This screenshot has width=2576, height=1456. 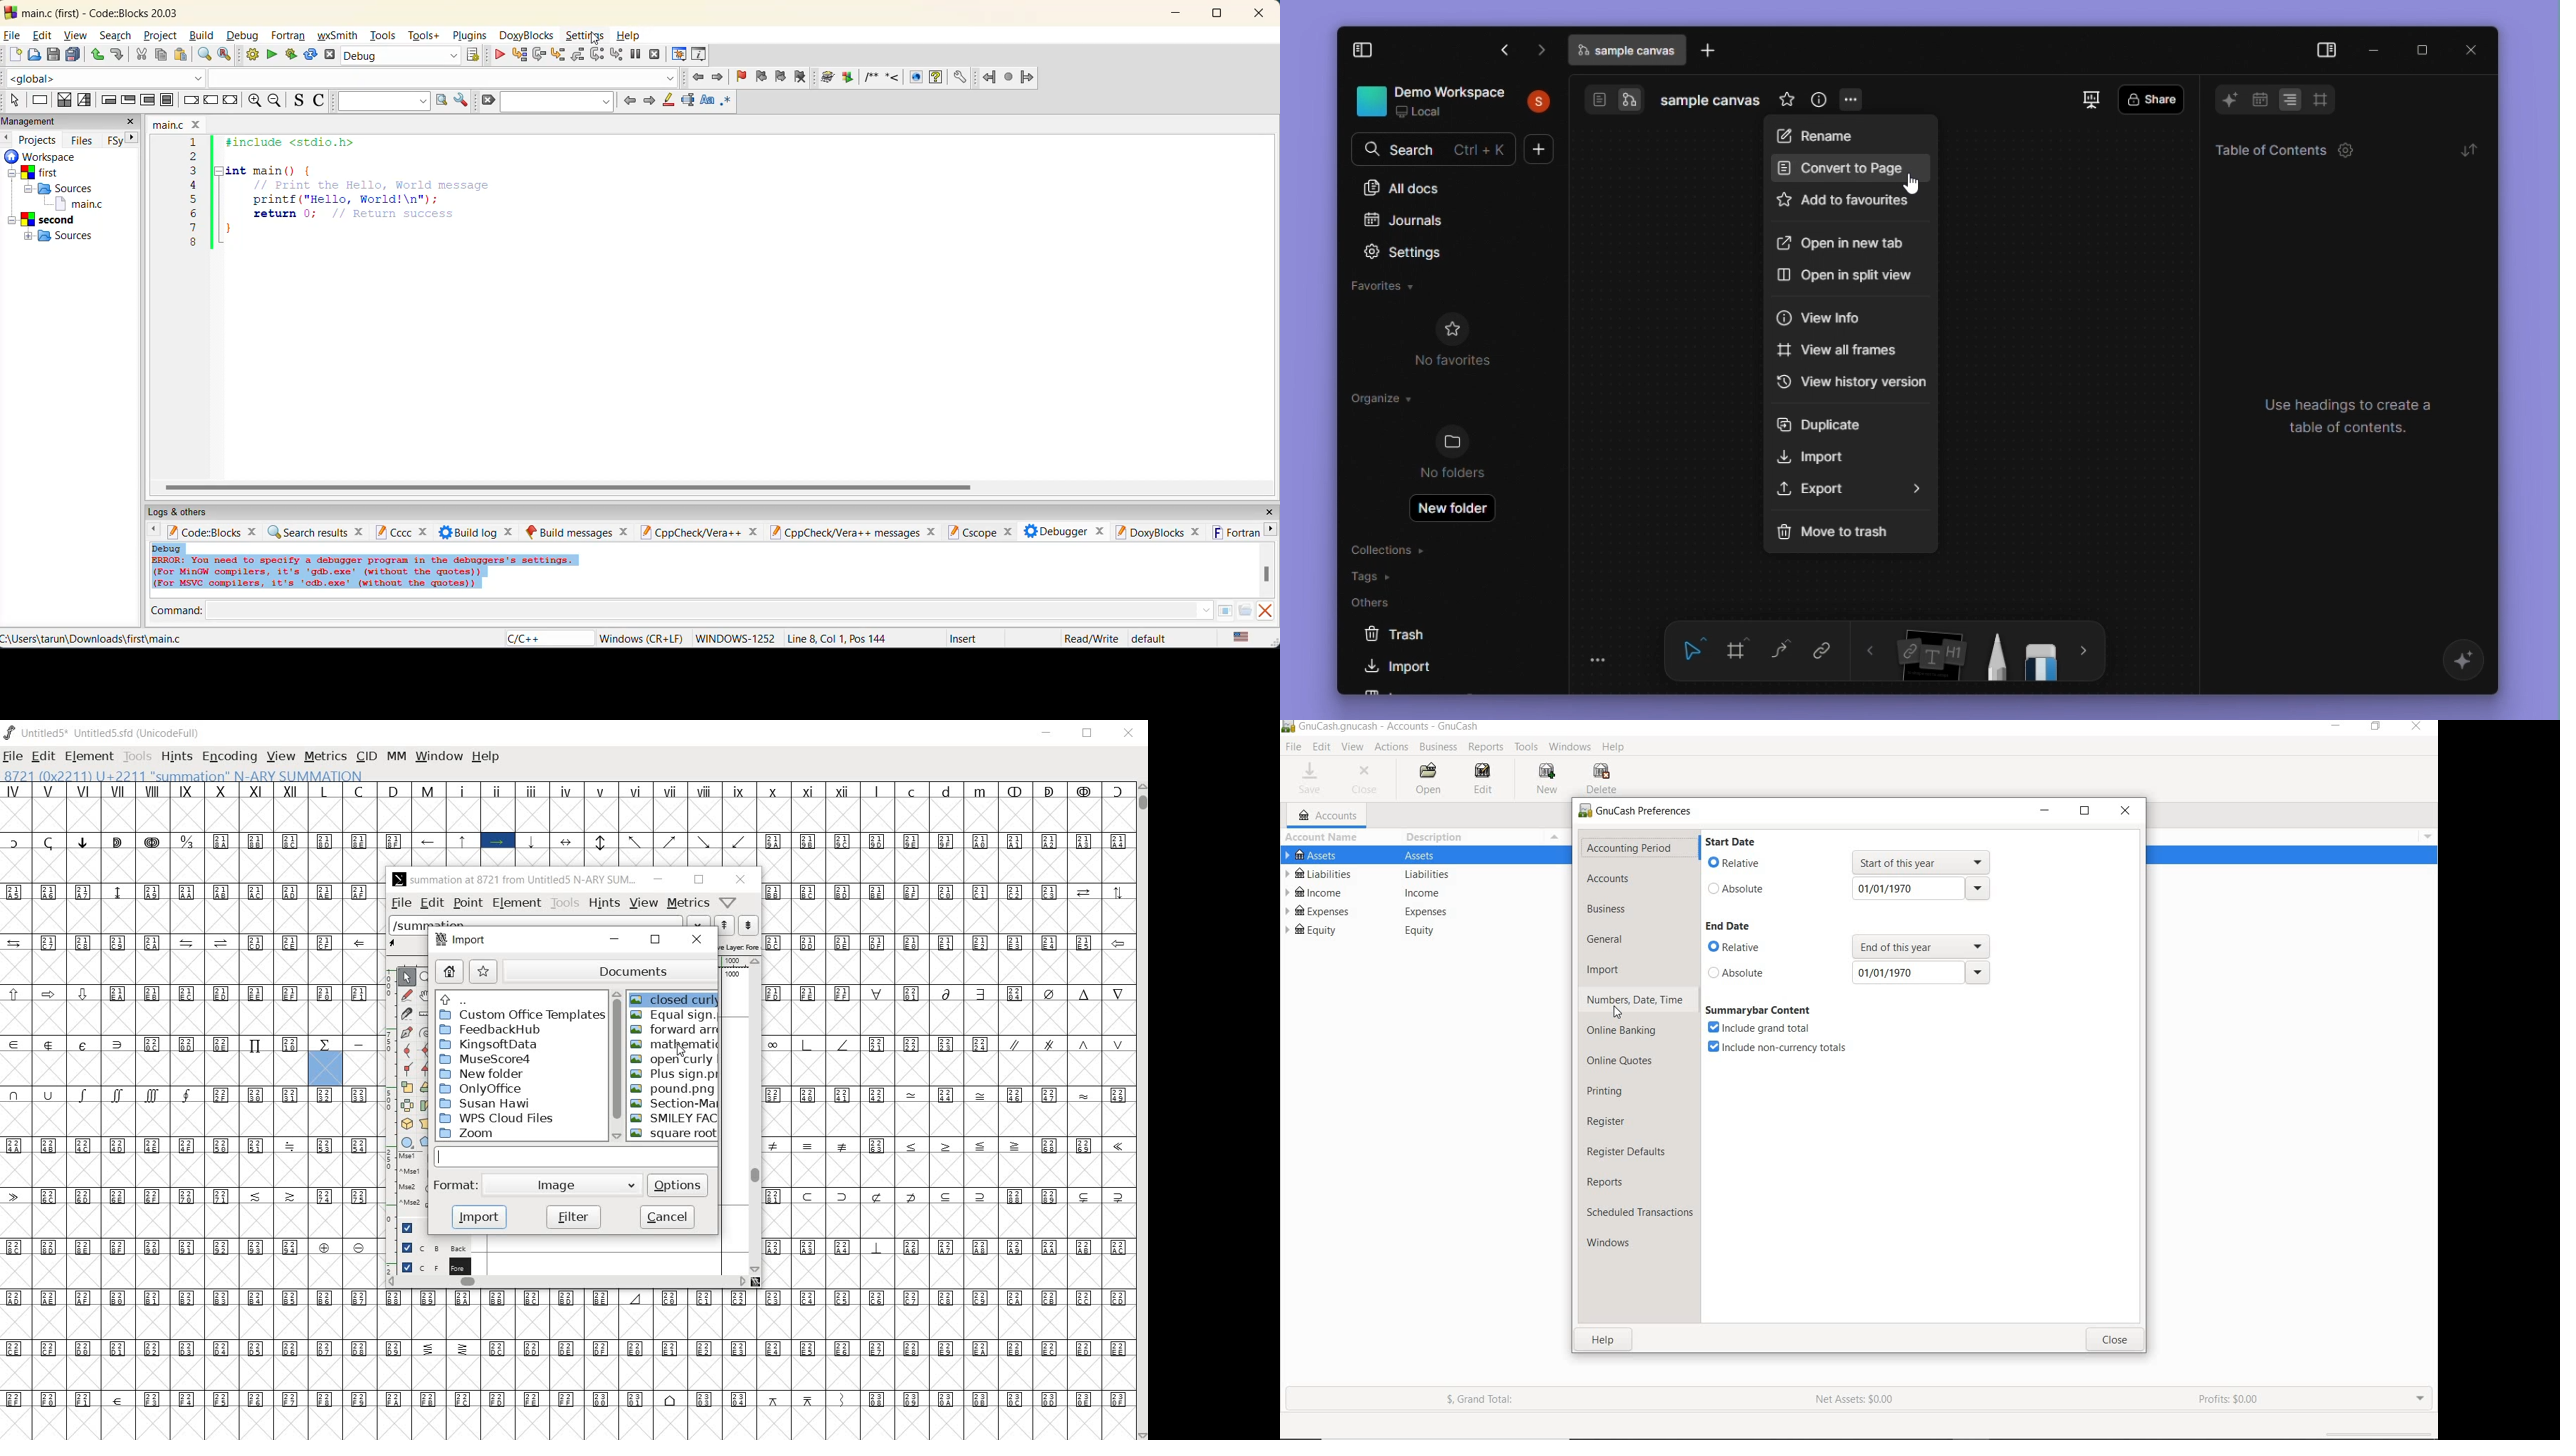 I want to click on main.c (first) - Code::Blocks 20.03, so click(x=96, y=13).